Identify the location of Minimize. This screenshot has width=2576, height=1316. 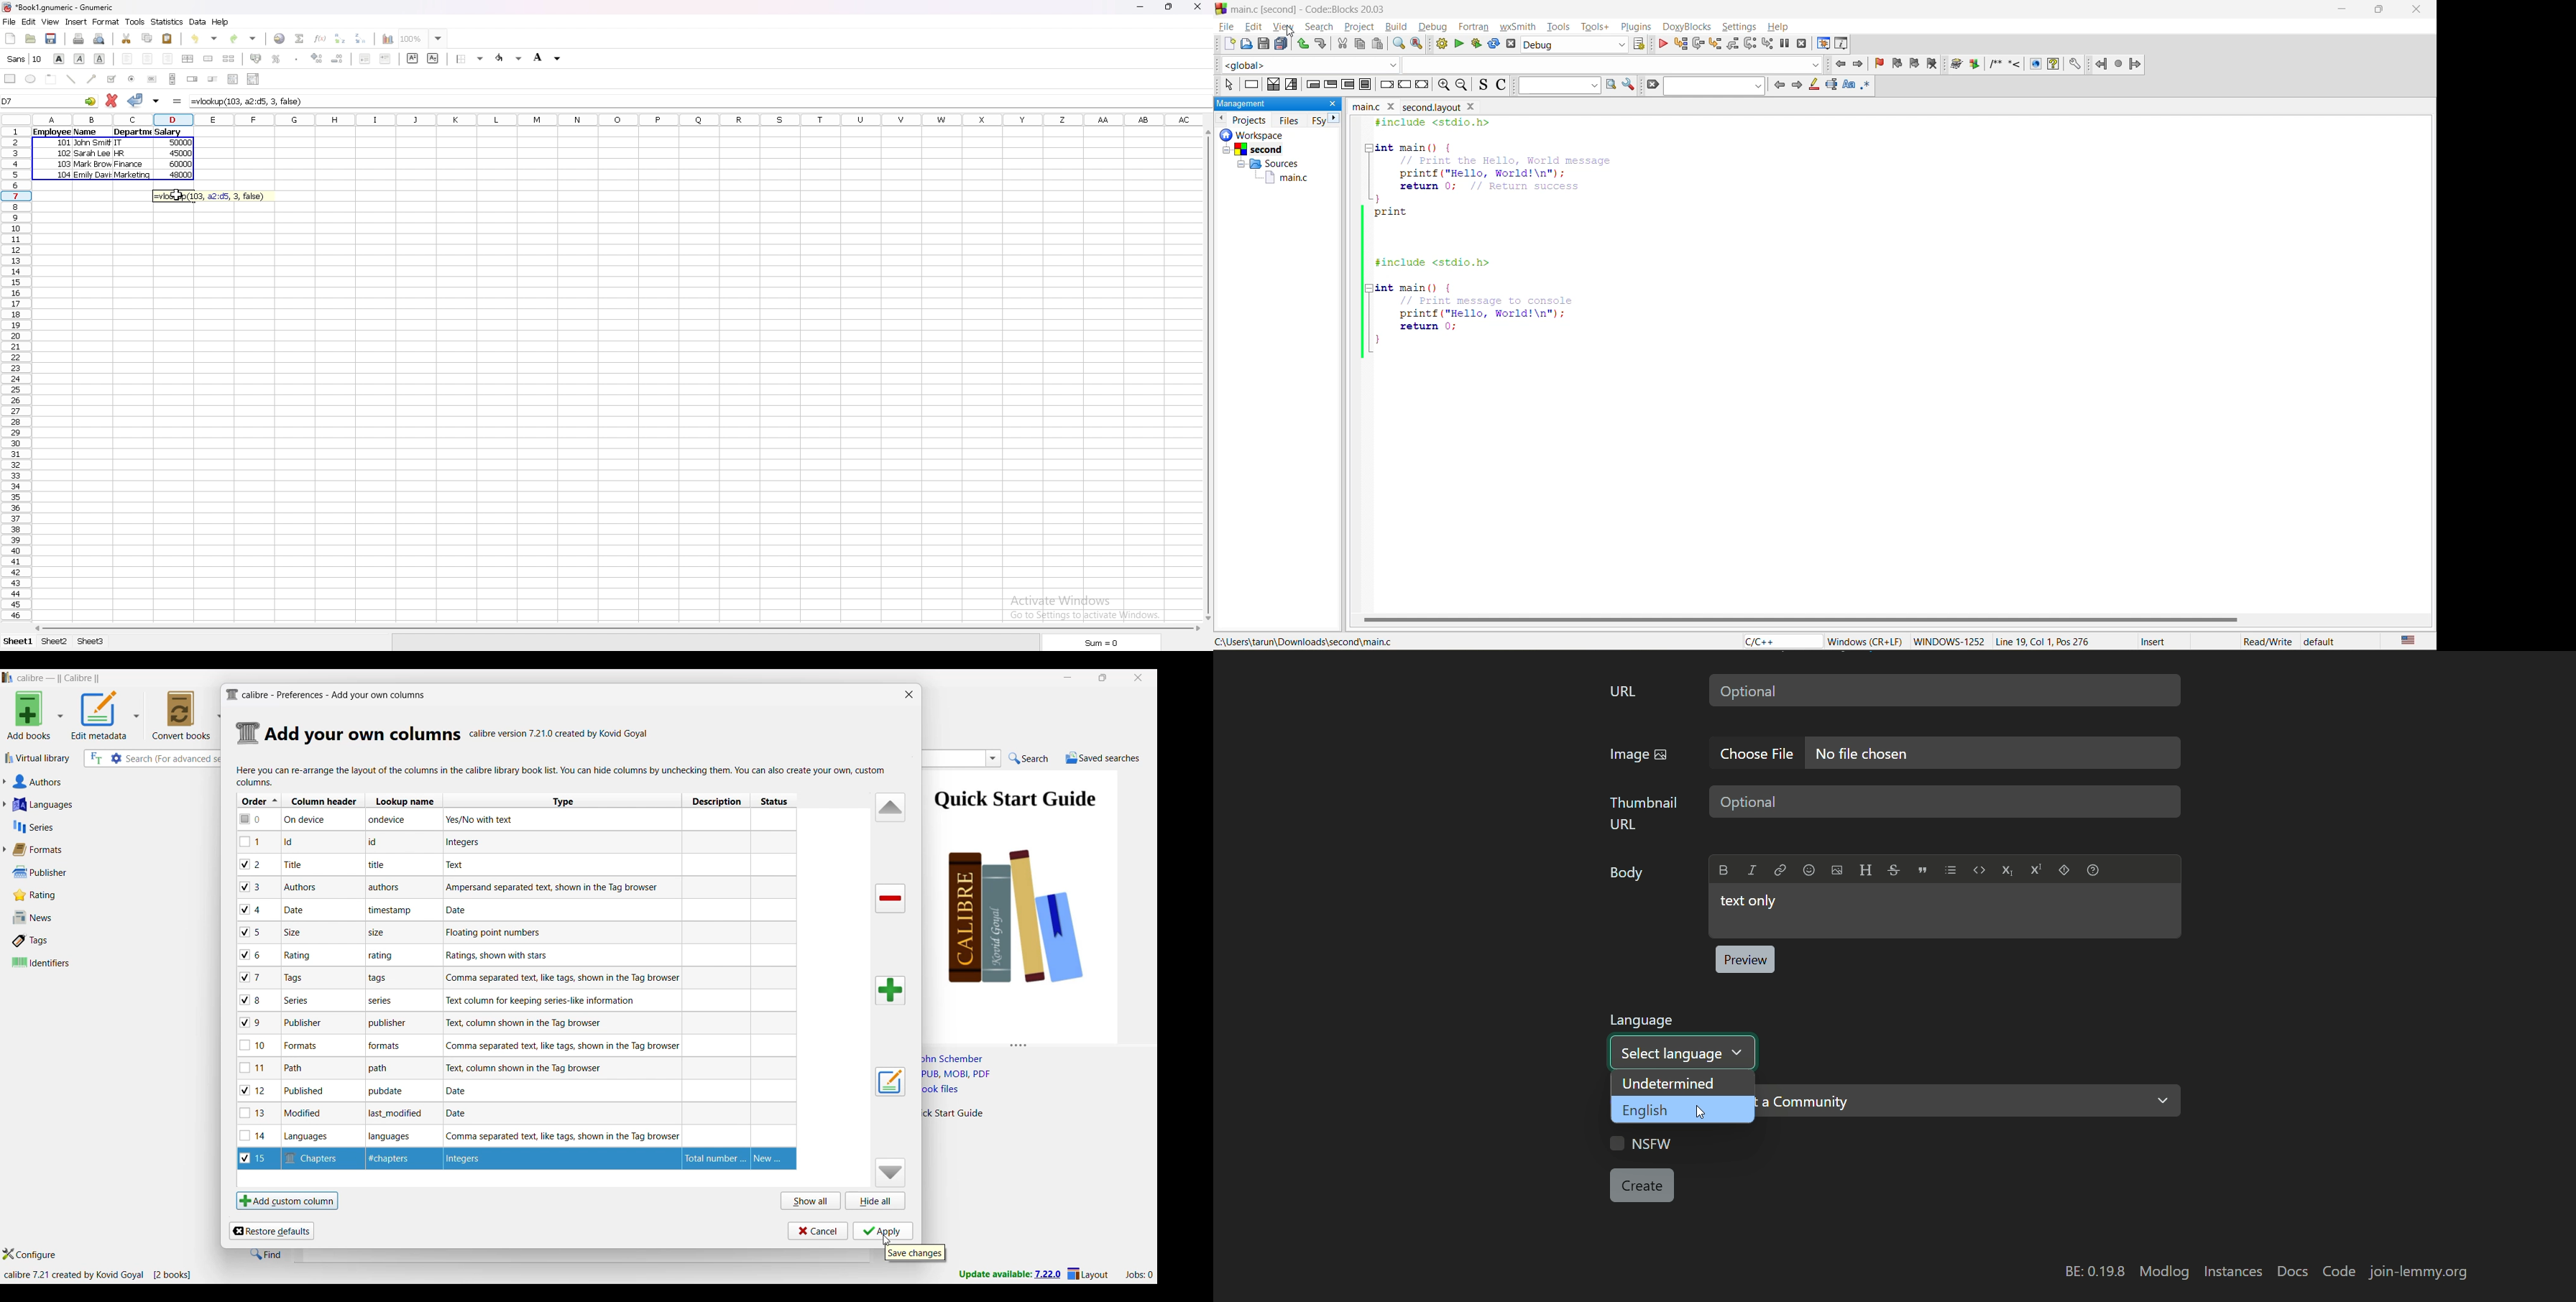
(1068, 678).